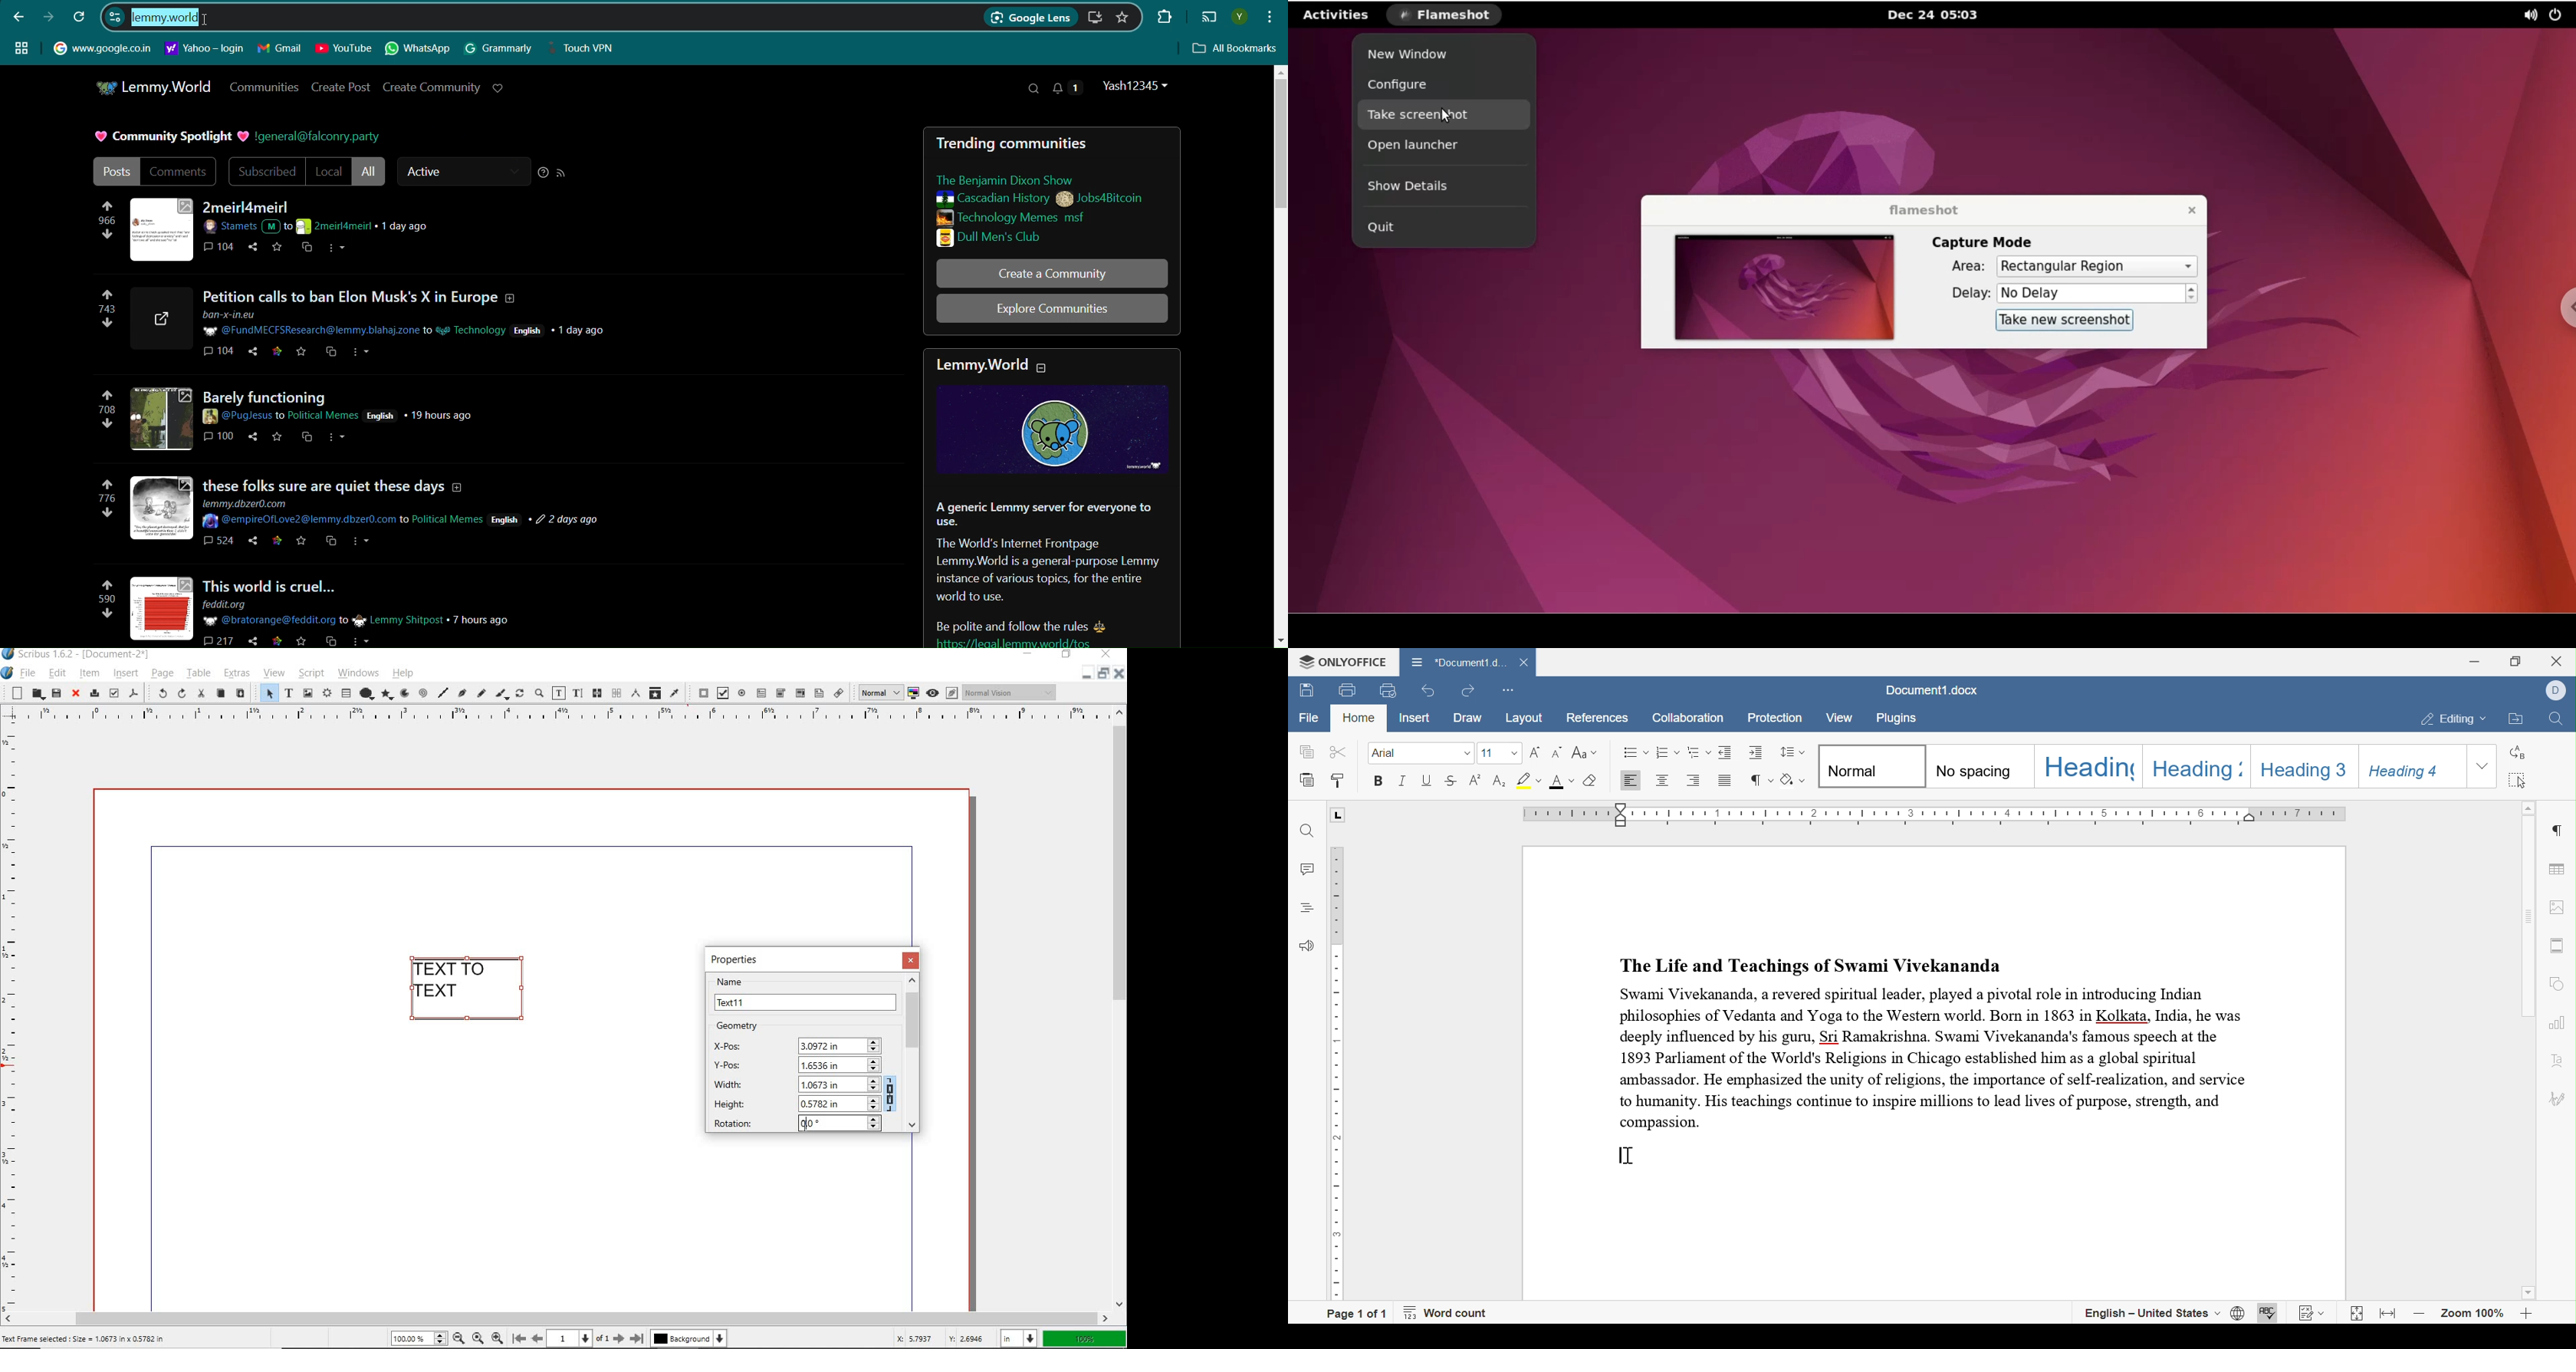  What do you see at coordinates (656, 692) in the screenshot?
I see `copy item properties` at bounding box center [656, 692].